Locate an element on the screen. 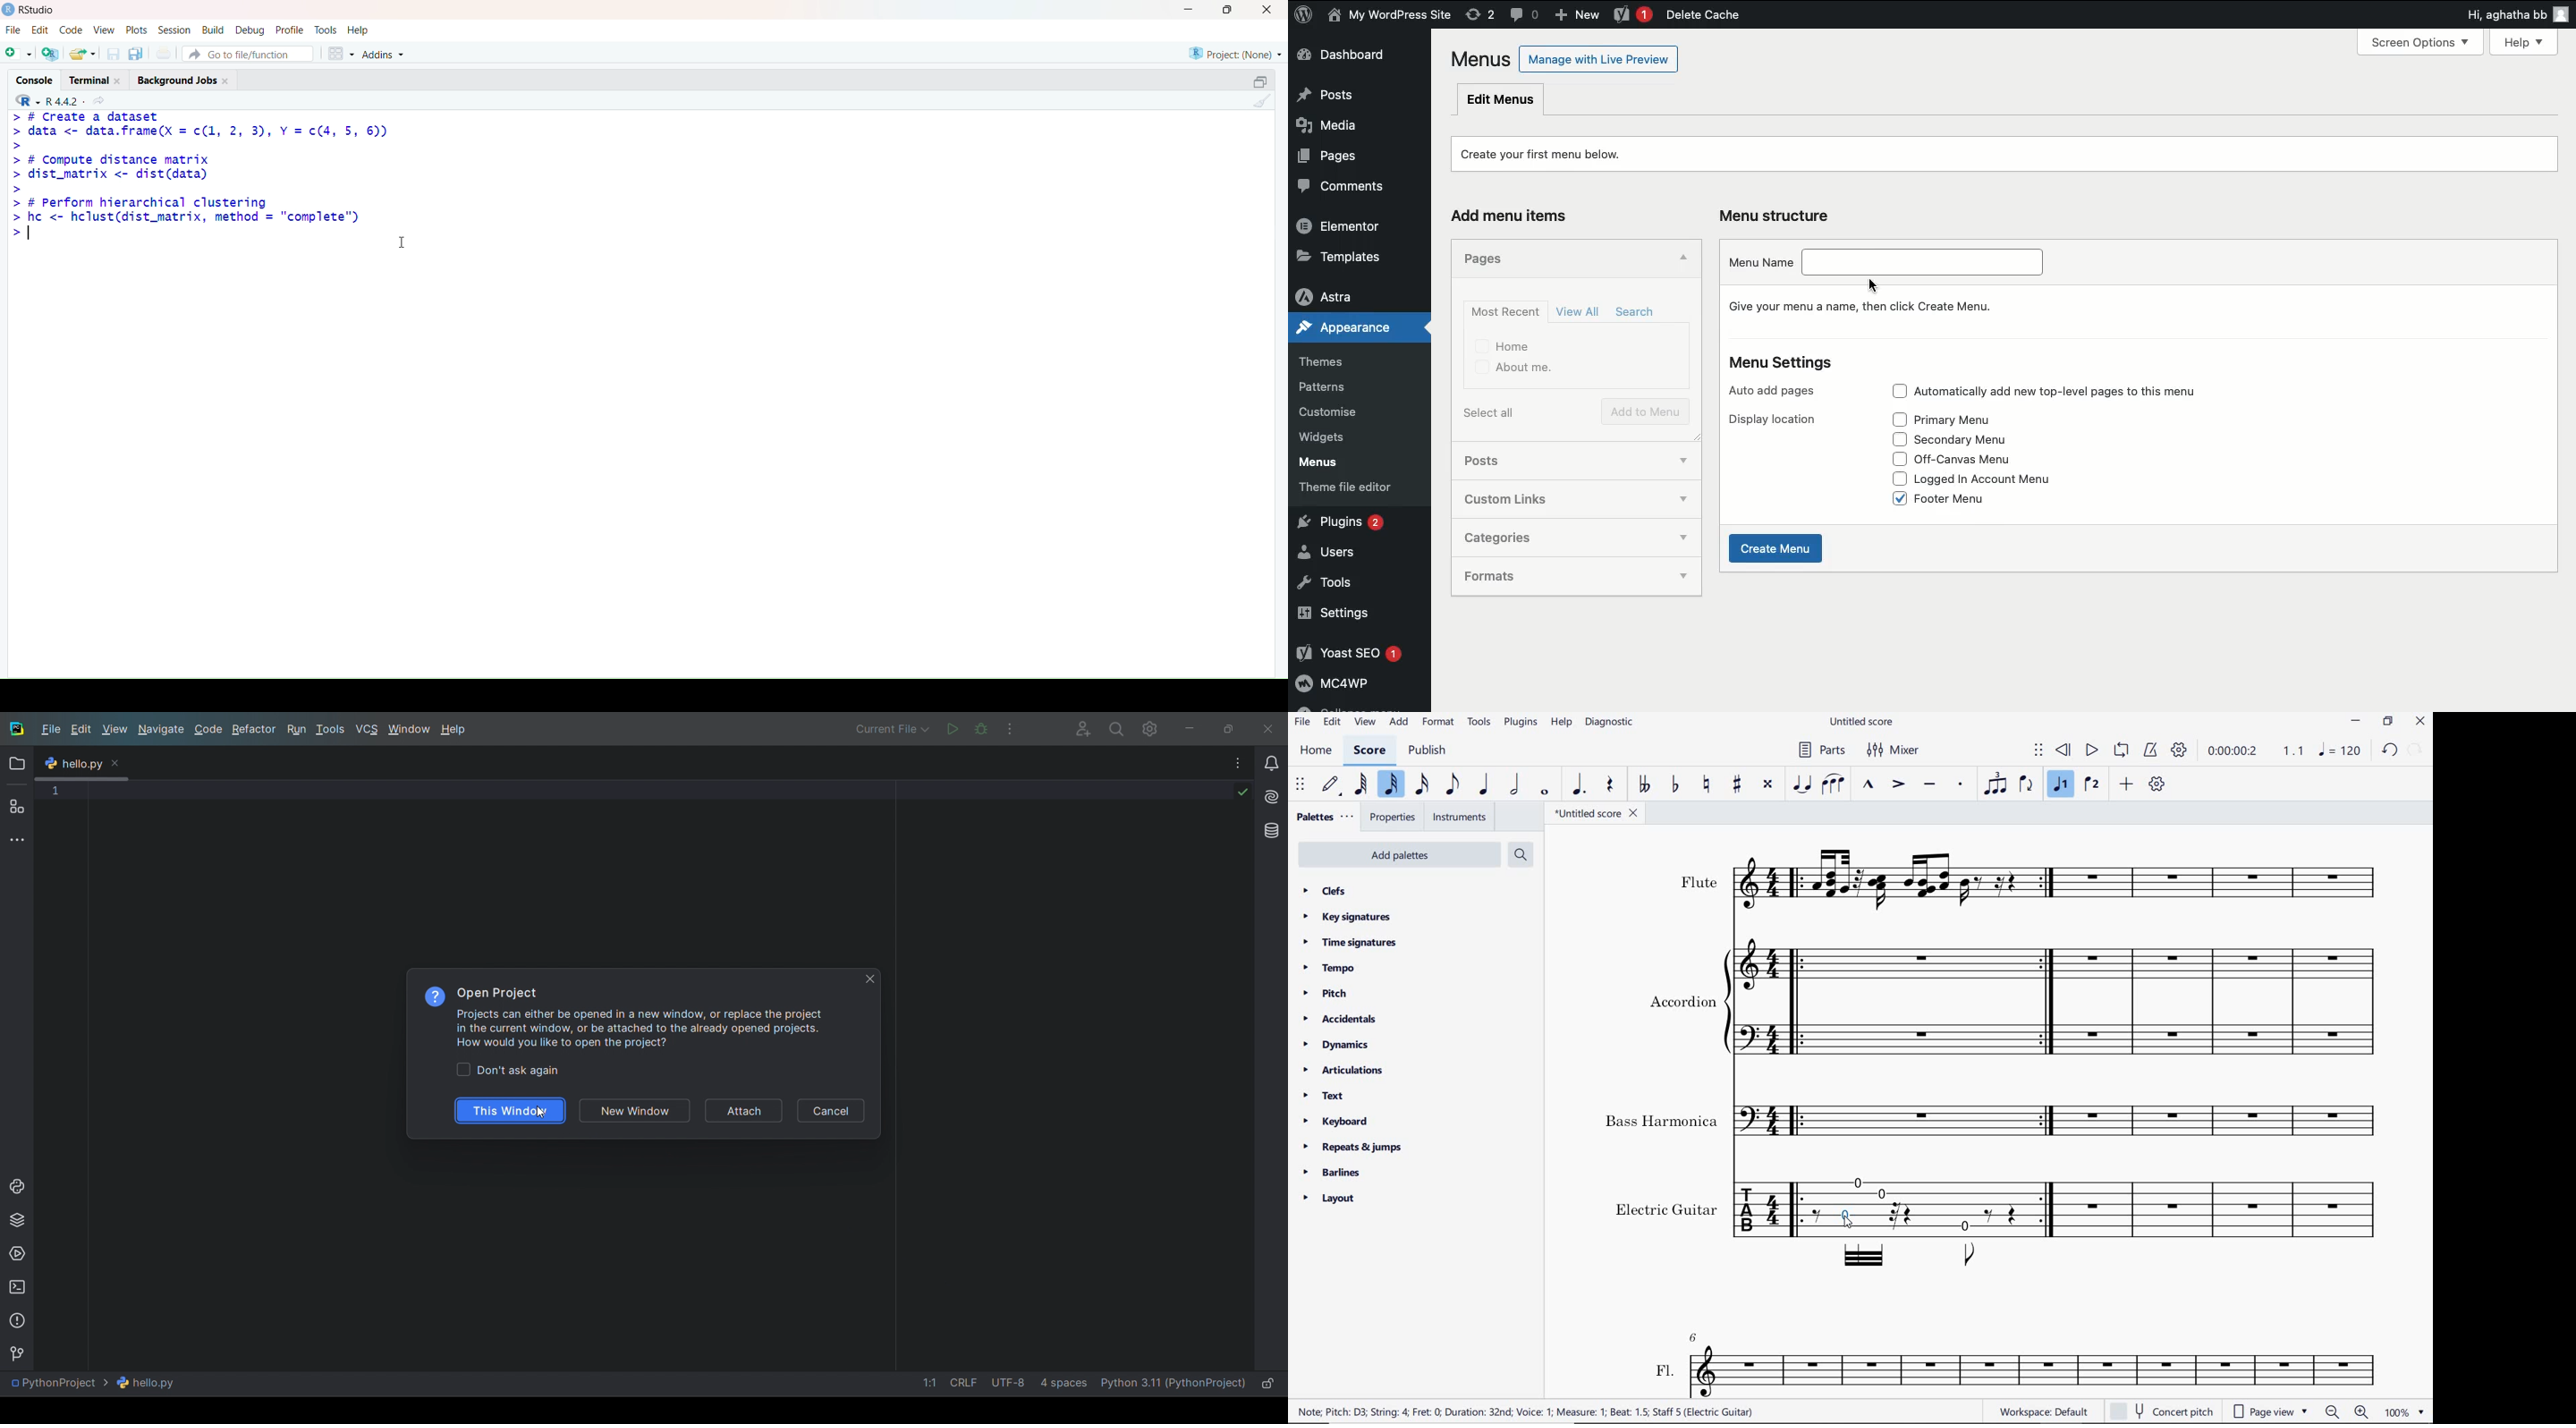  quarter note is located at coordinates (1484, 785).